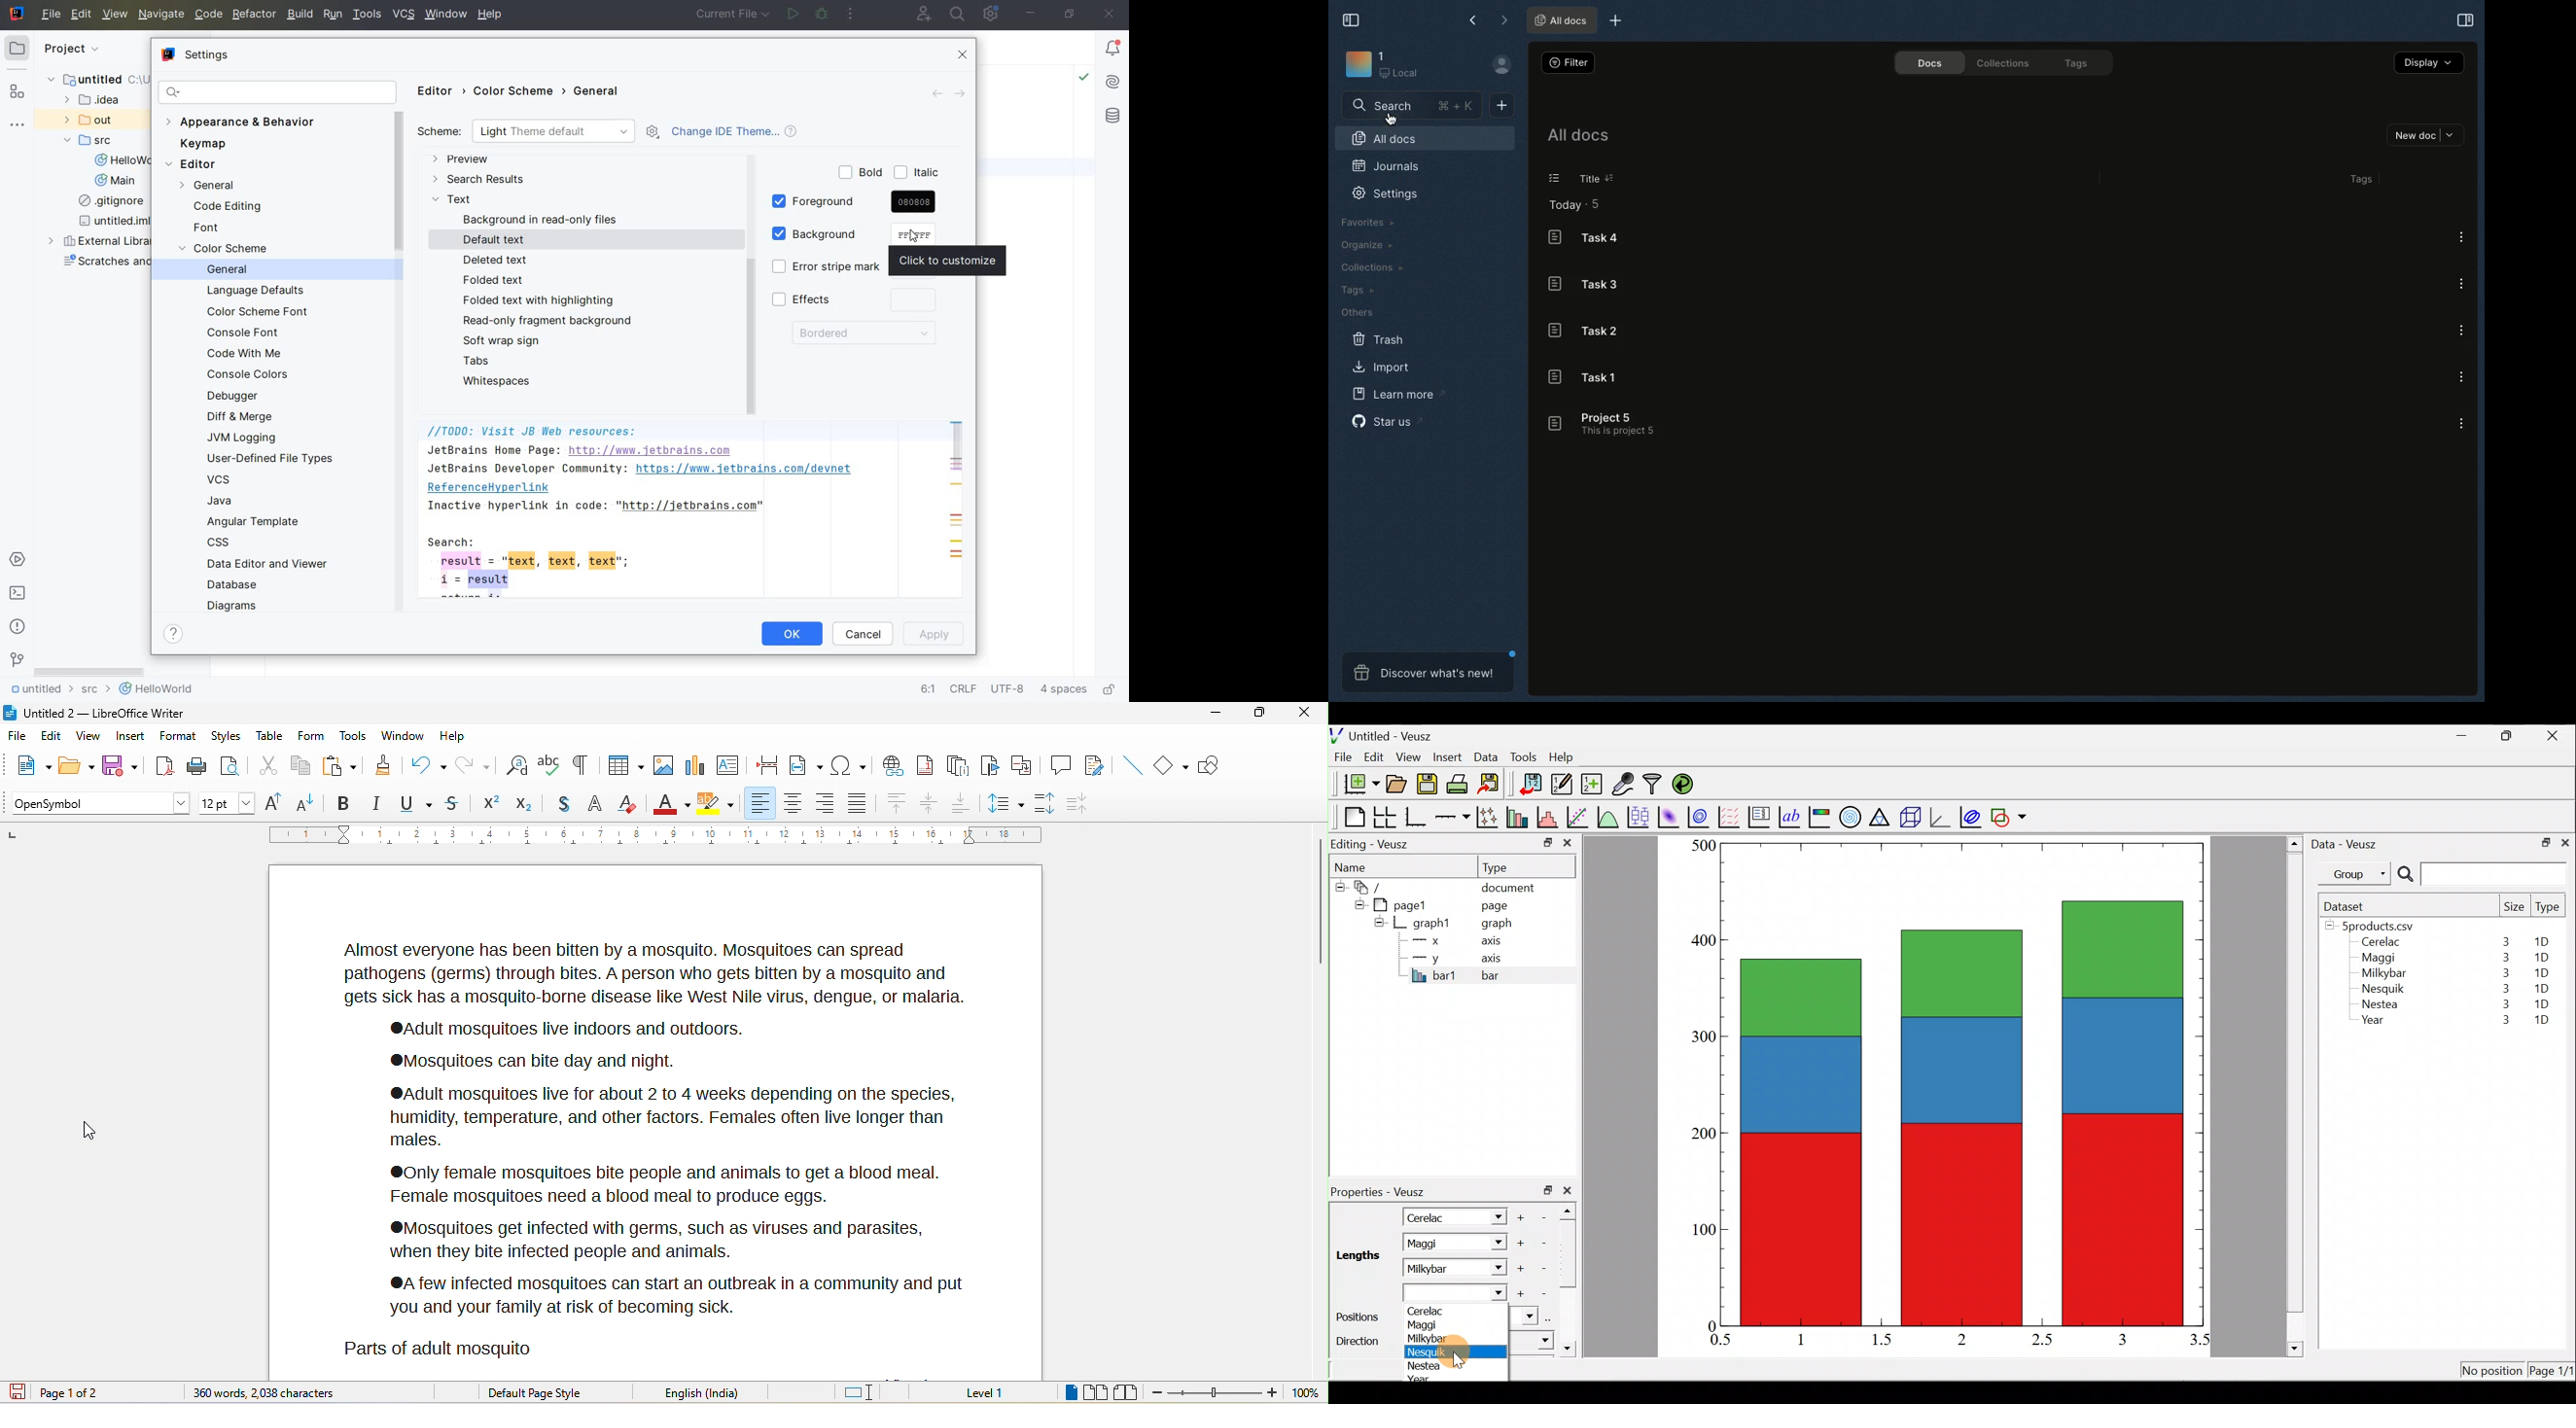  I want to click on All docs, so click(1558, 21).